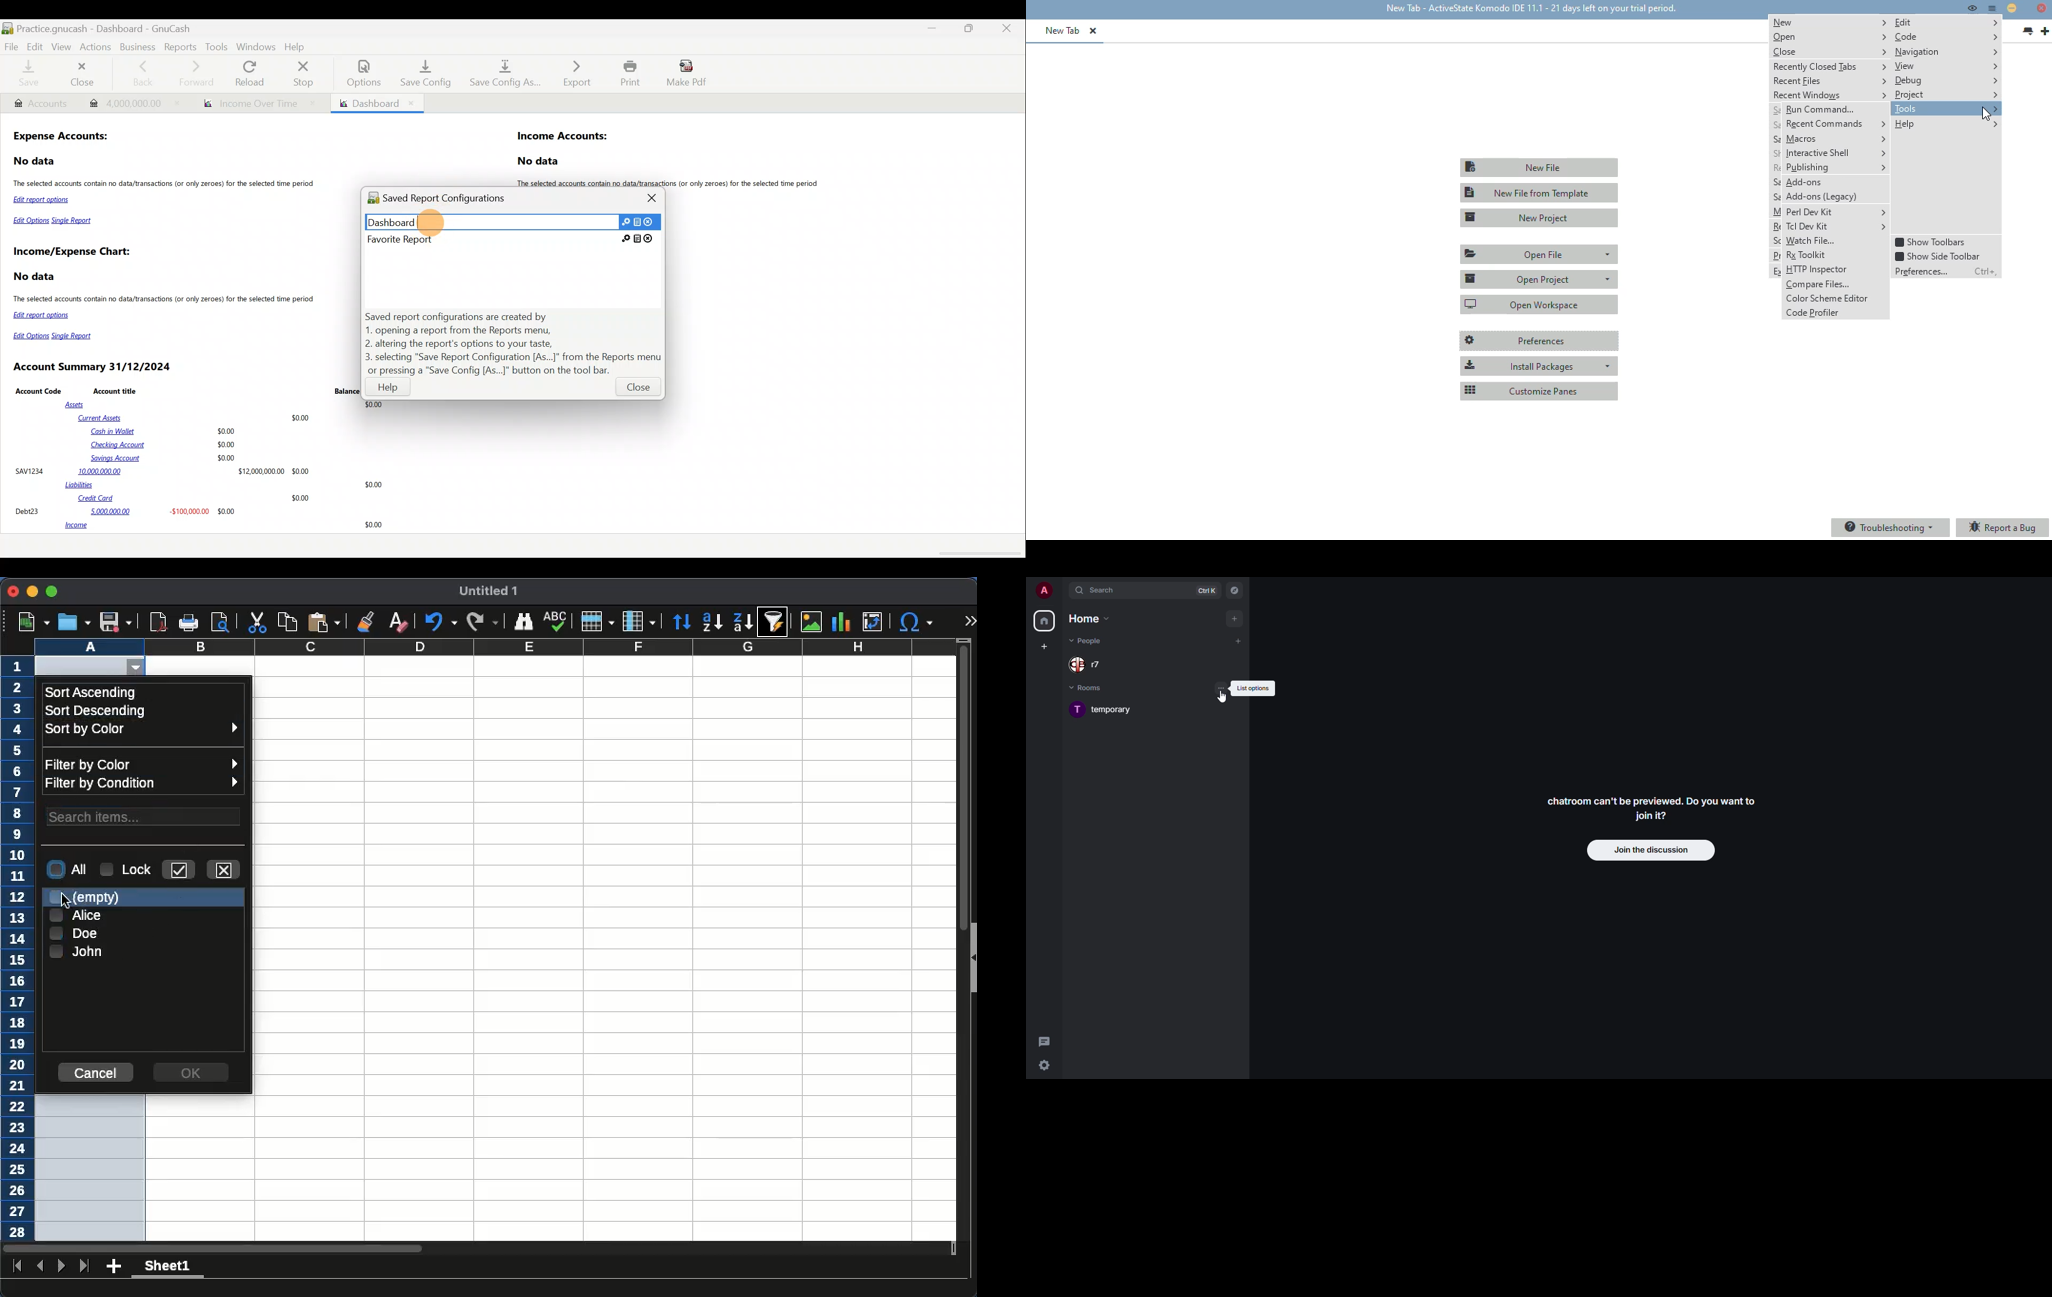 Image resolution: width=2072 pixels, height=1316 pixels. I want to click on column, so click(494, 647).